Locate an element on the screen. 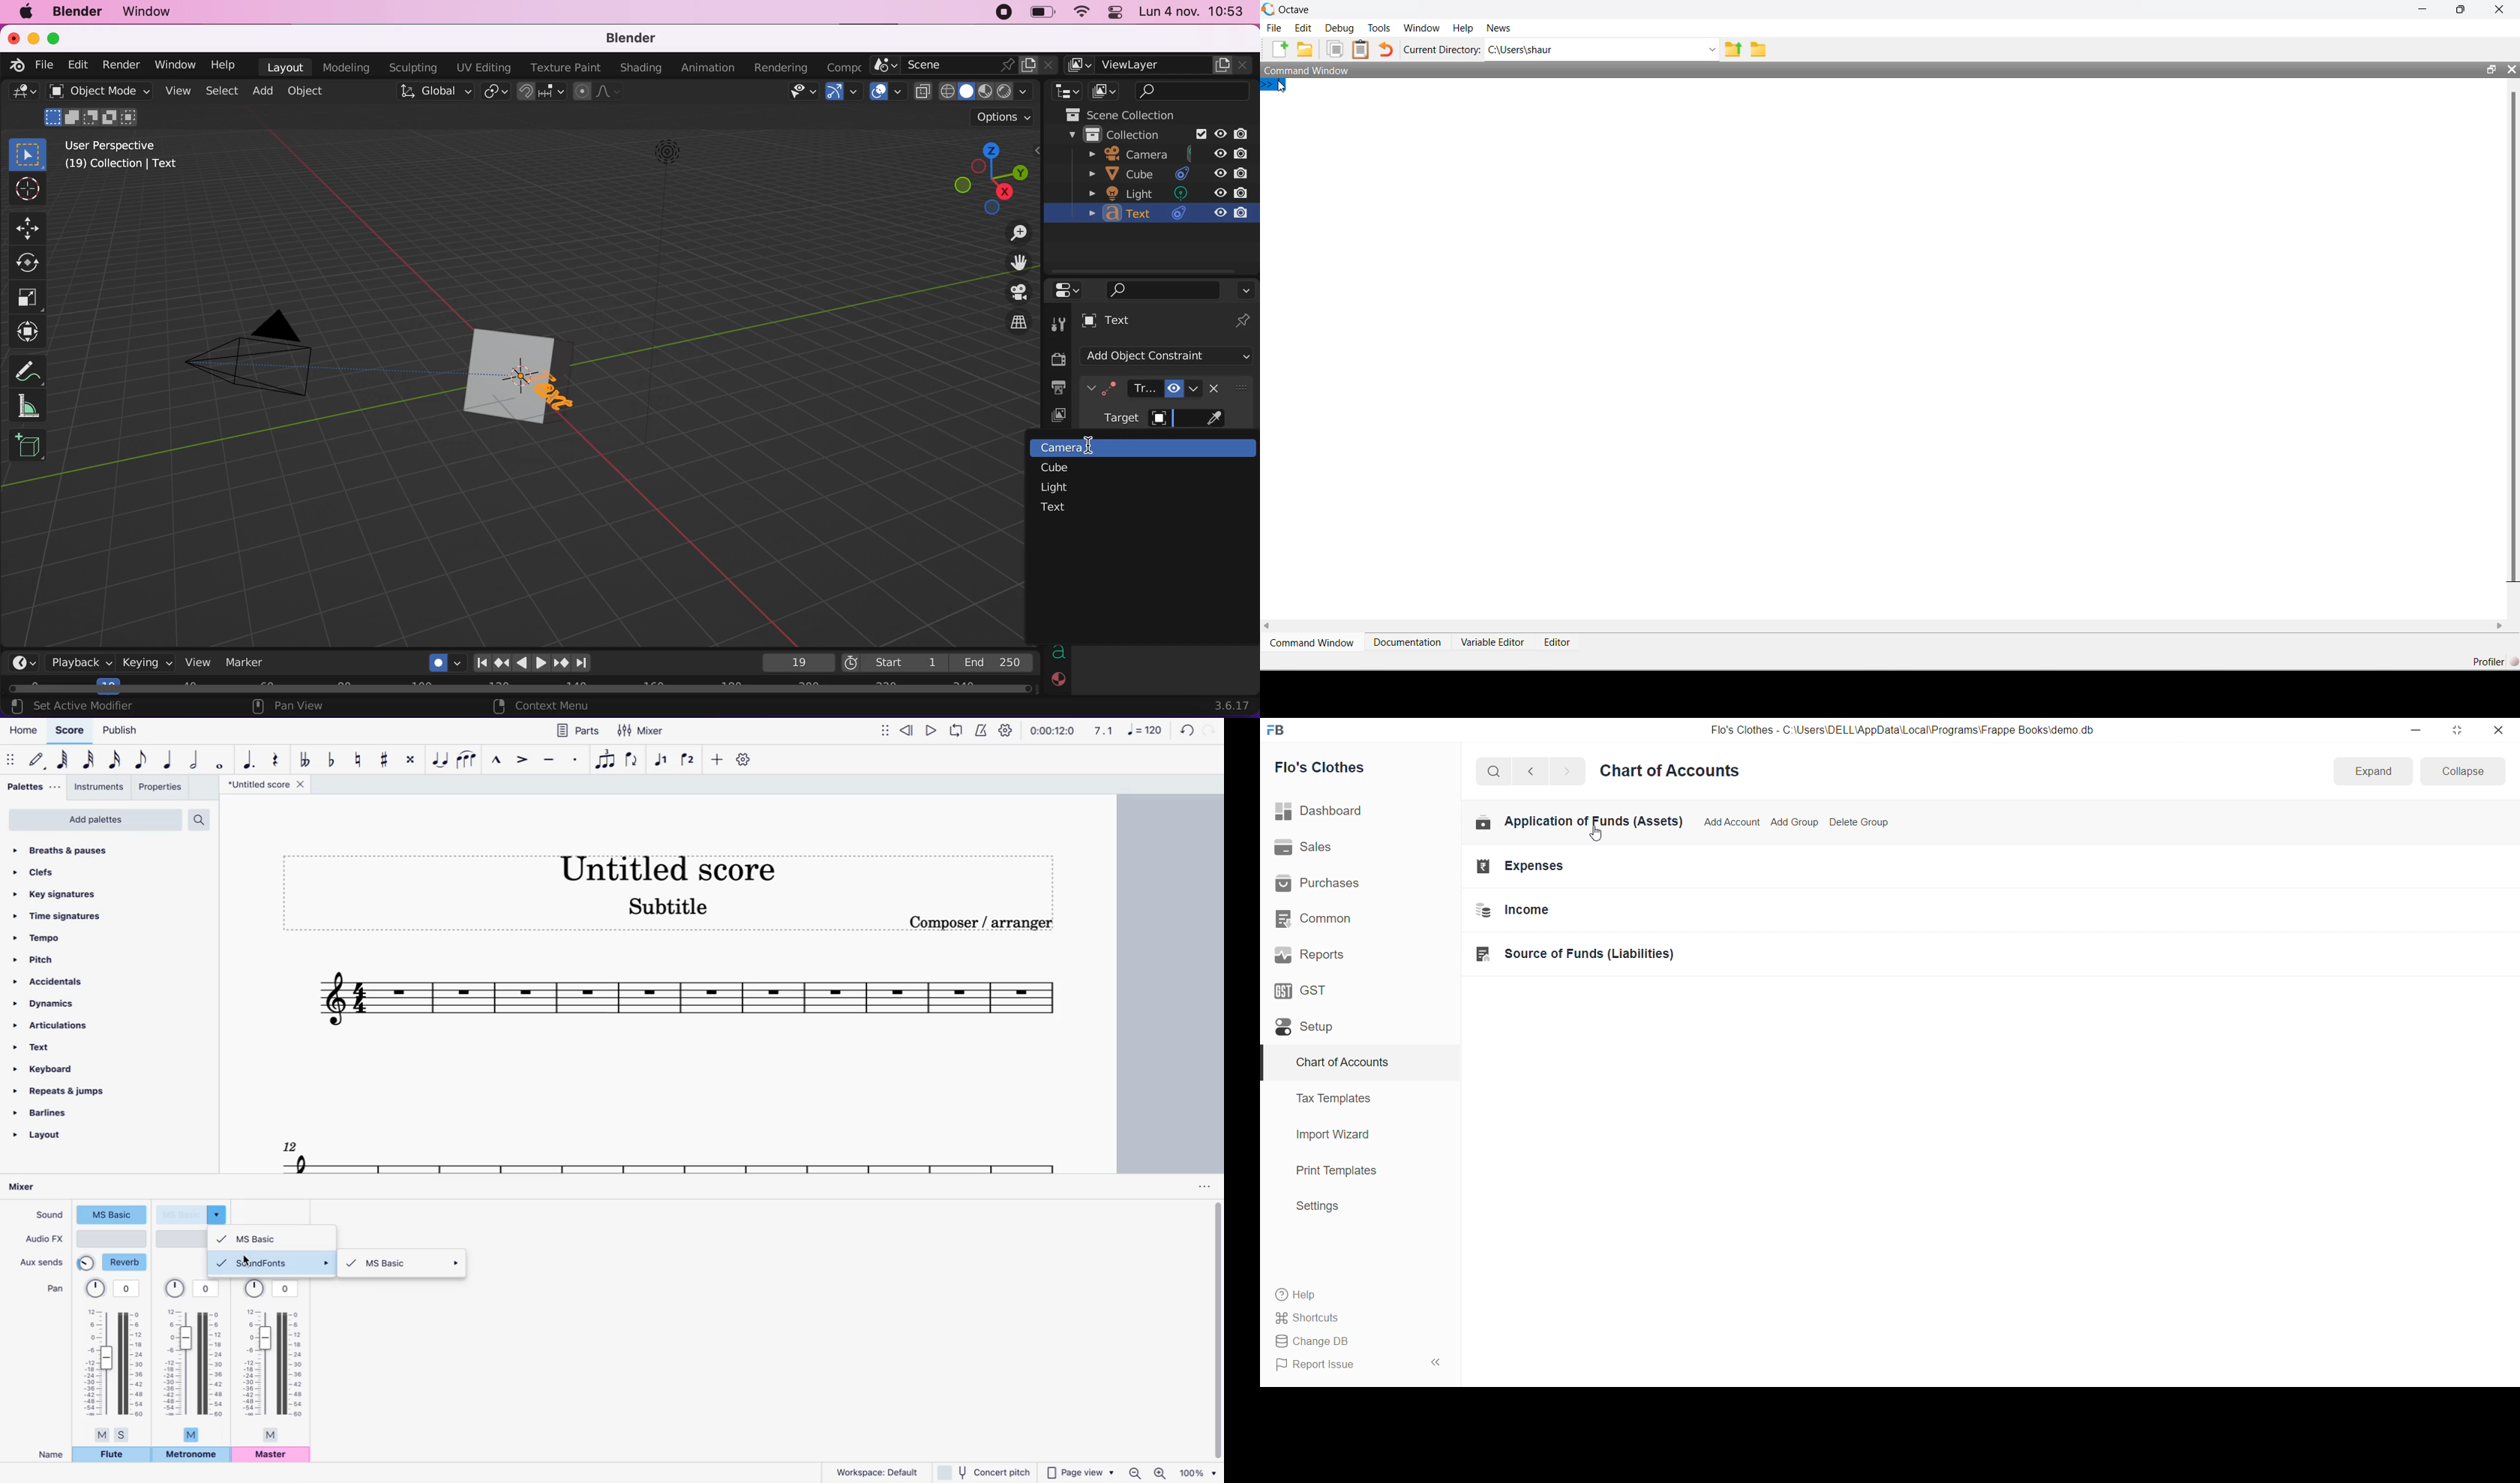 The width and height of the screenshot is (2520, 1484). Clipboard is located at coordinates (1360, 50).